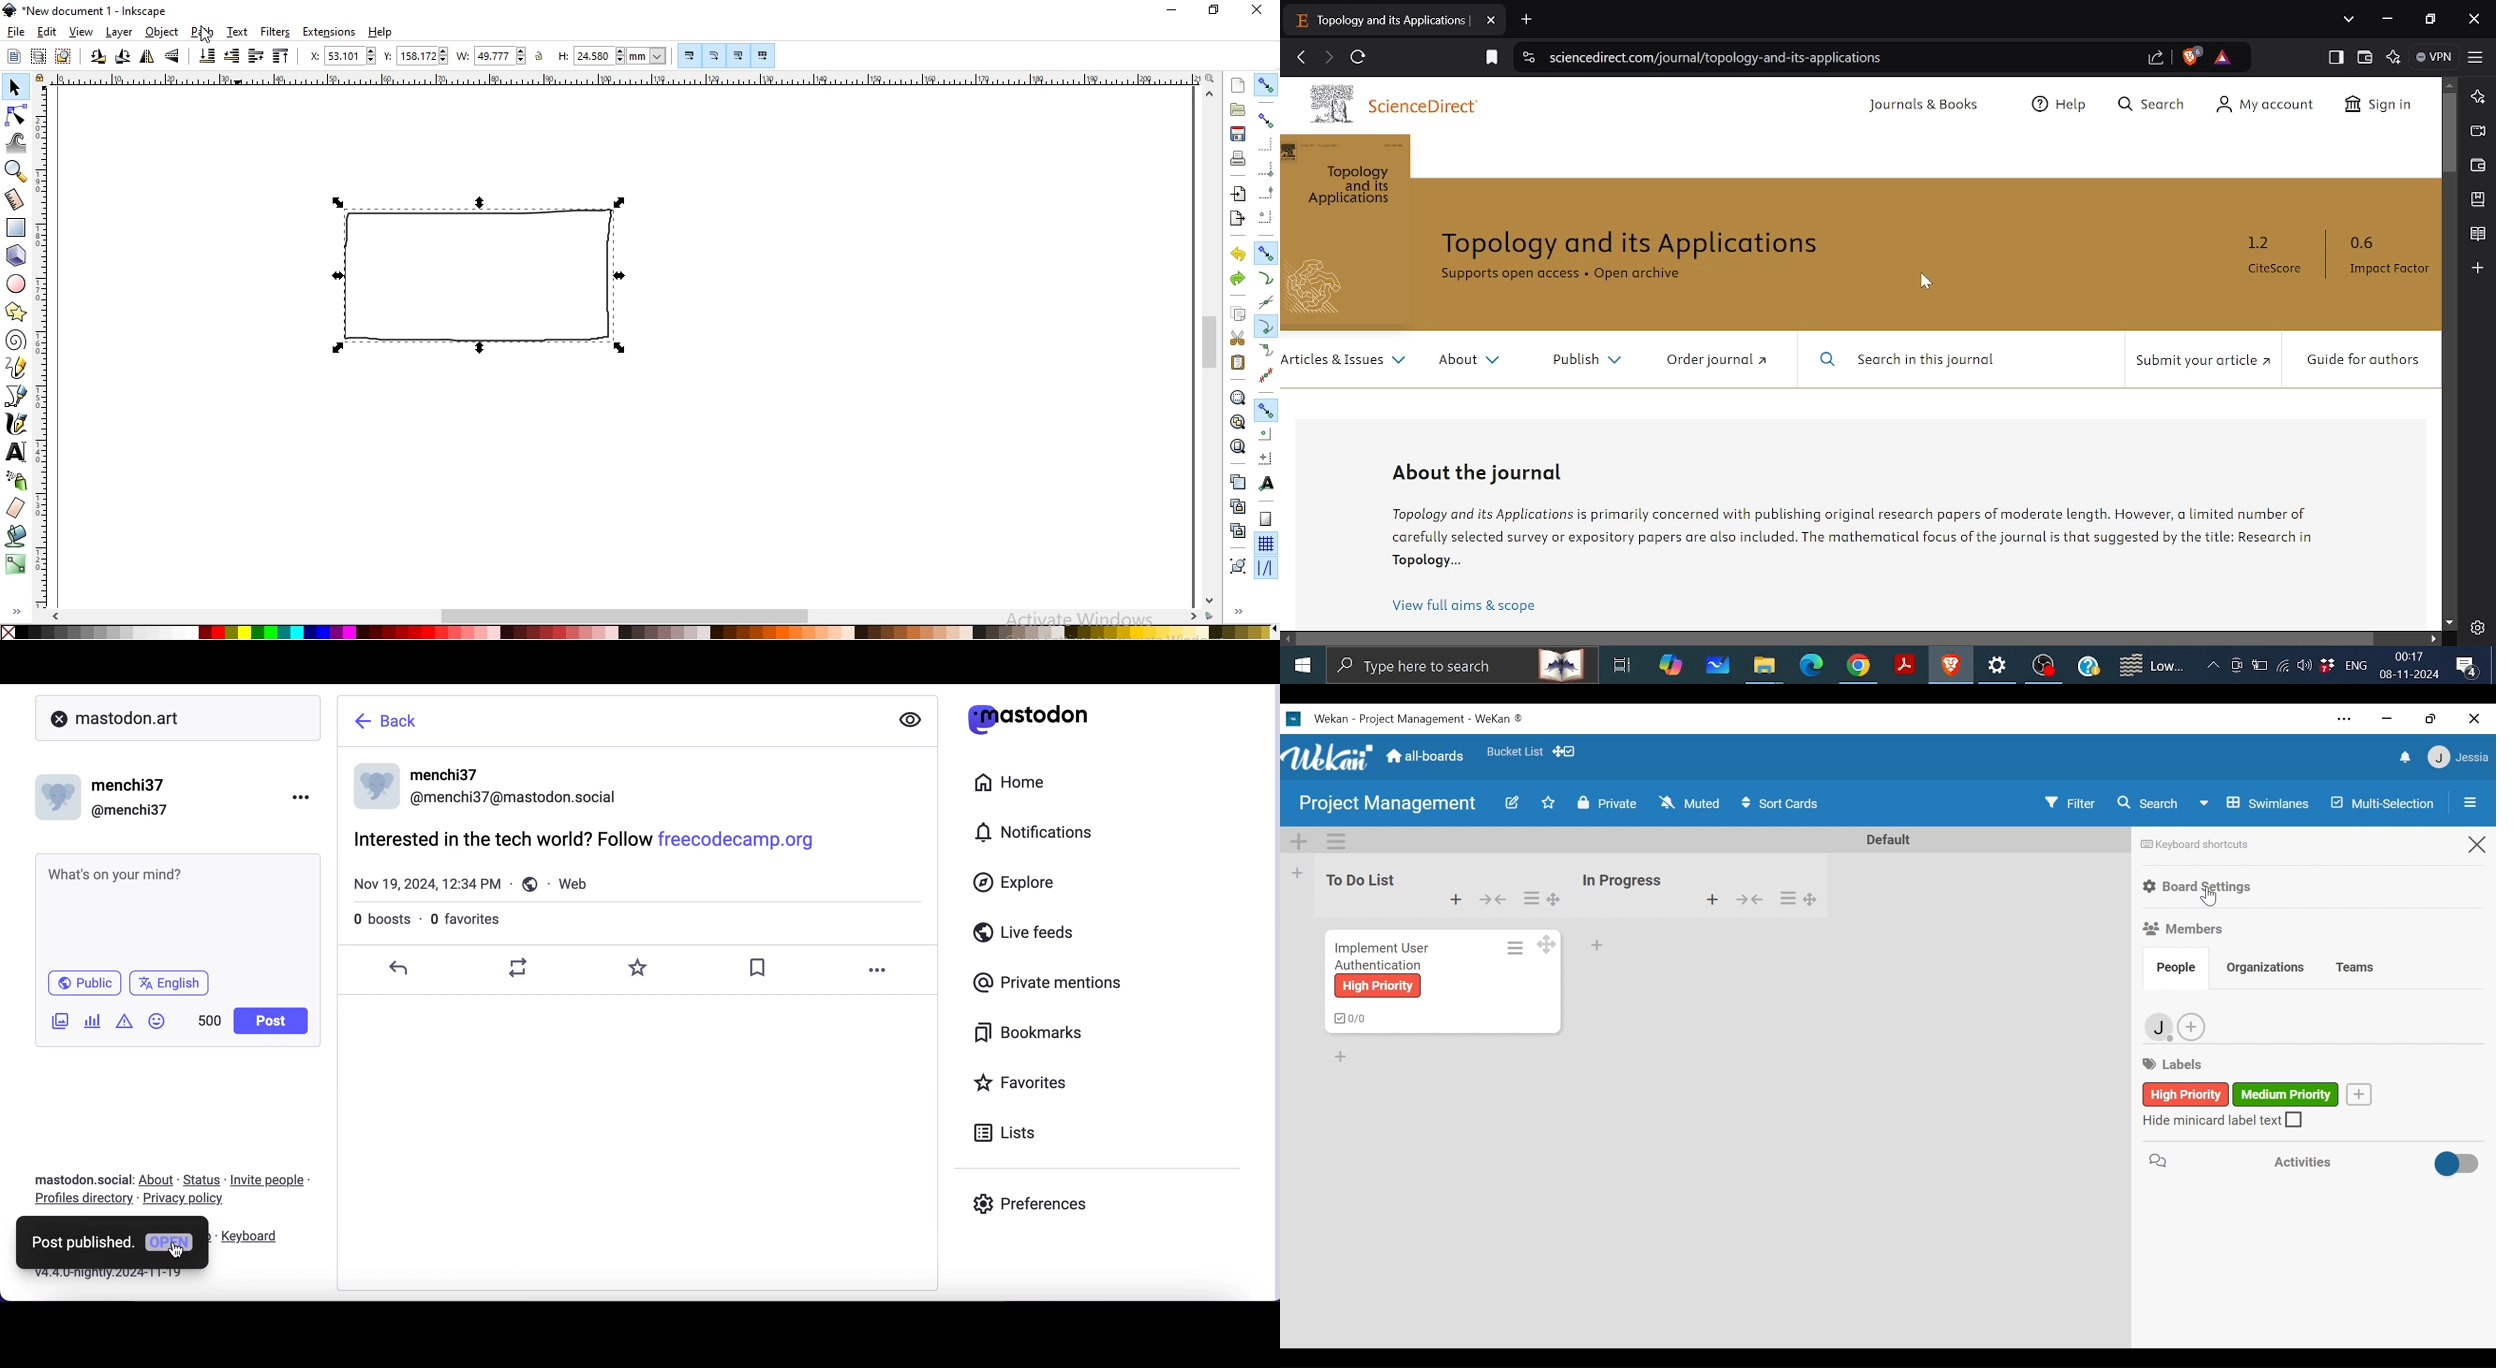 This screenshot has height=1372, width=2520. I want to click on word count, so click(209, 1020).